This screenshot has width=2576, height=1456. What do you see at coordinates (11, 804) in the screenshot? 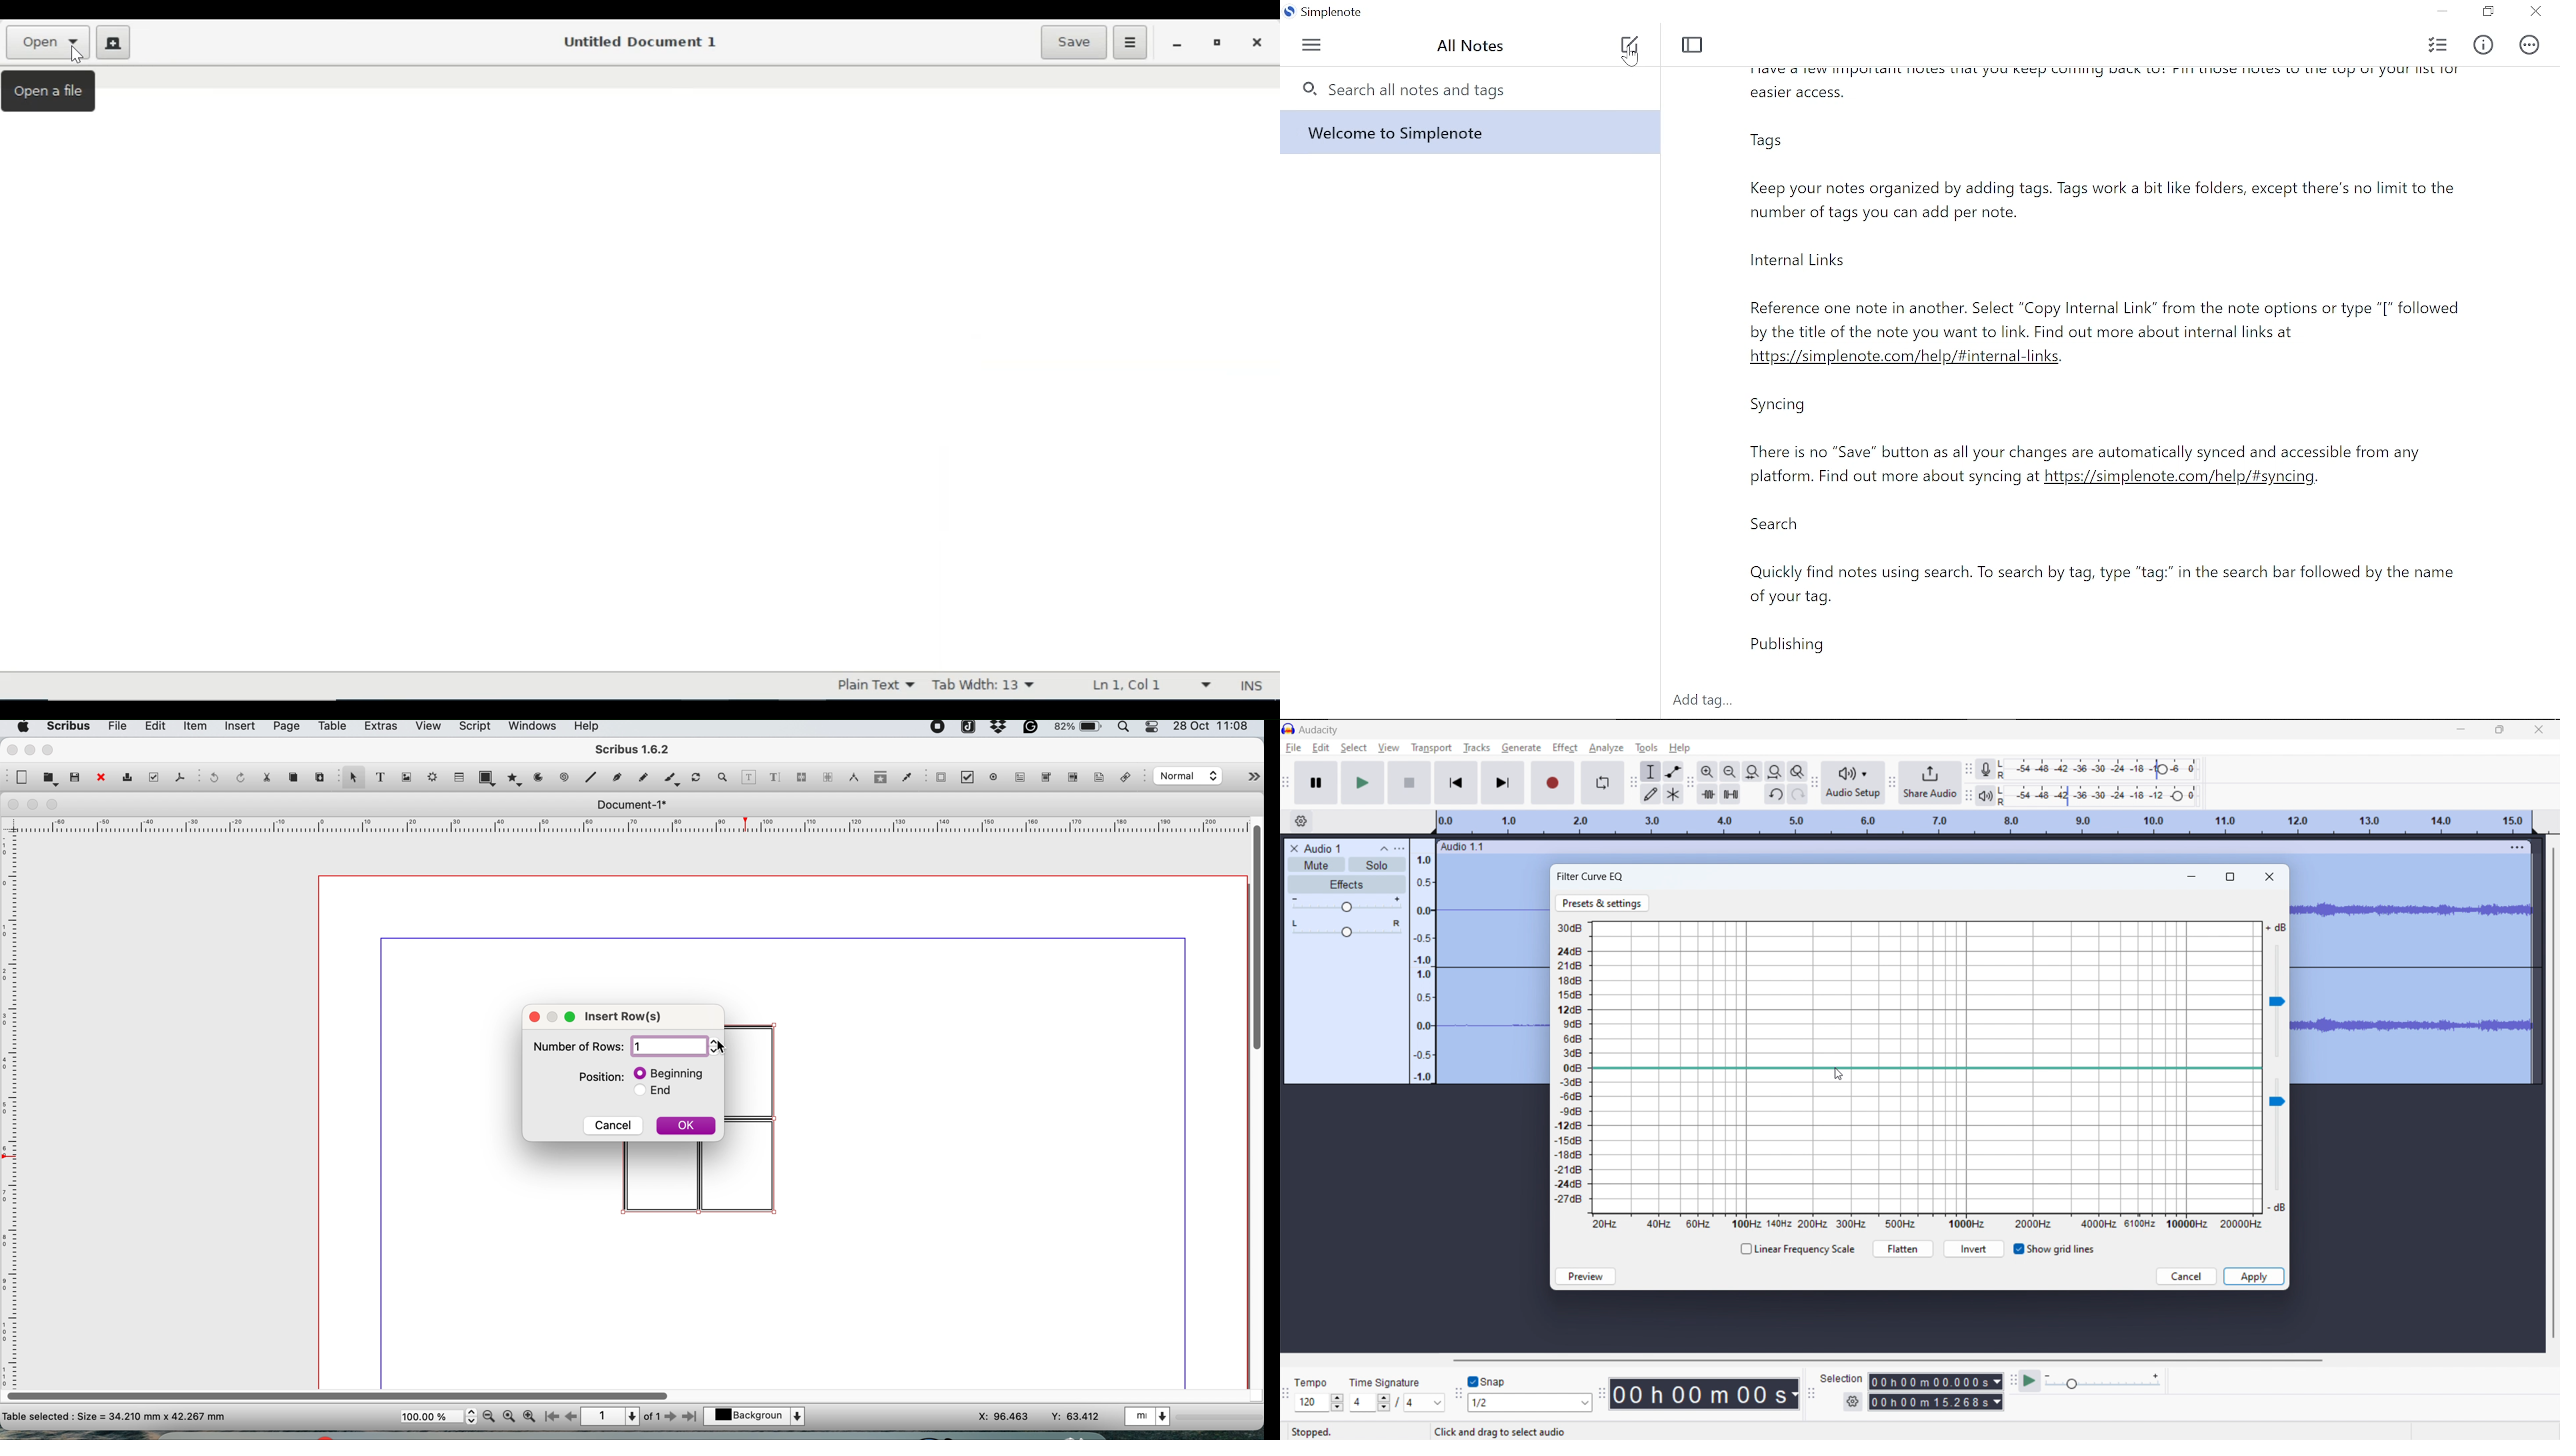
I see `close` at bounding box center [11, 804].